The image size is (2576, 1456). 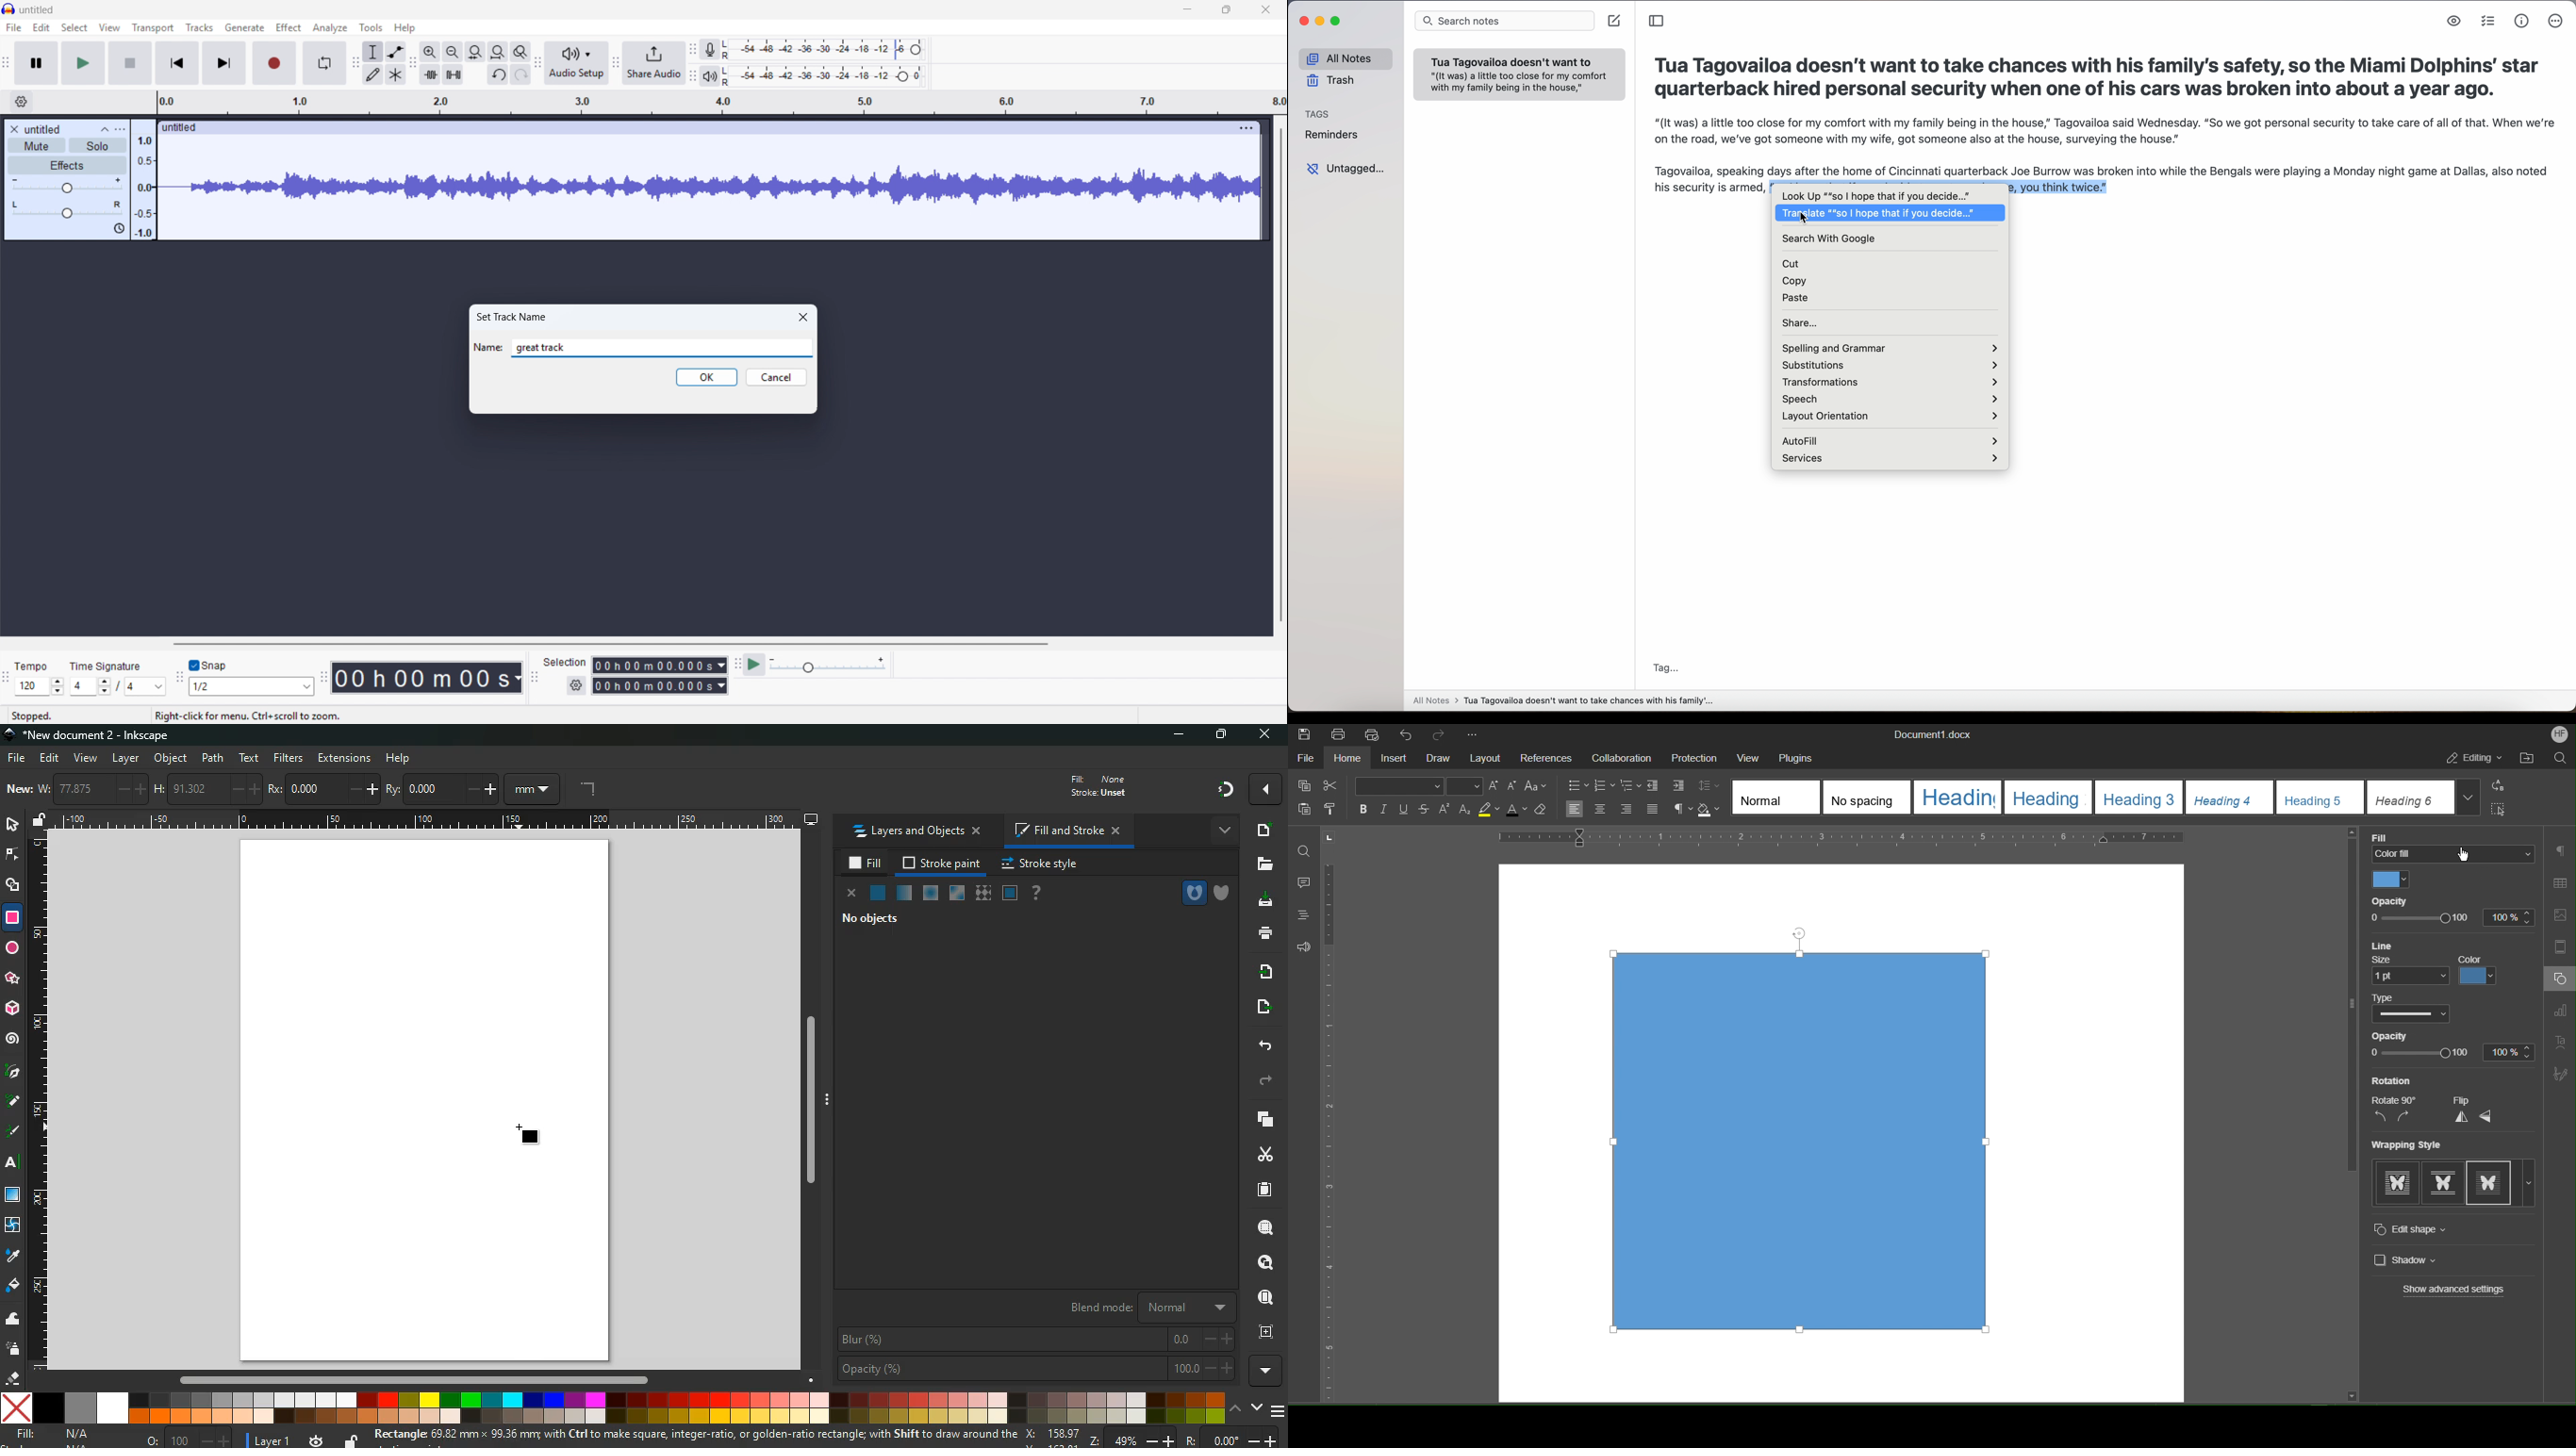 I want to click on Recording metre , so click(x=709, y=50).